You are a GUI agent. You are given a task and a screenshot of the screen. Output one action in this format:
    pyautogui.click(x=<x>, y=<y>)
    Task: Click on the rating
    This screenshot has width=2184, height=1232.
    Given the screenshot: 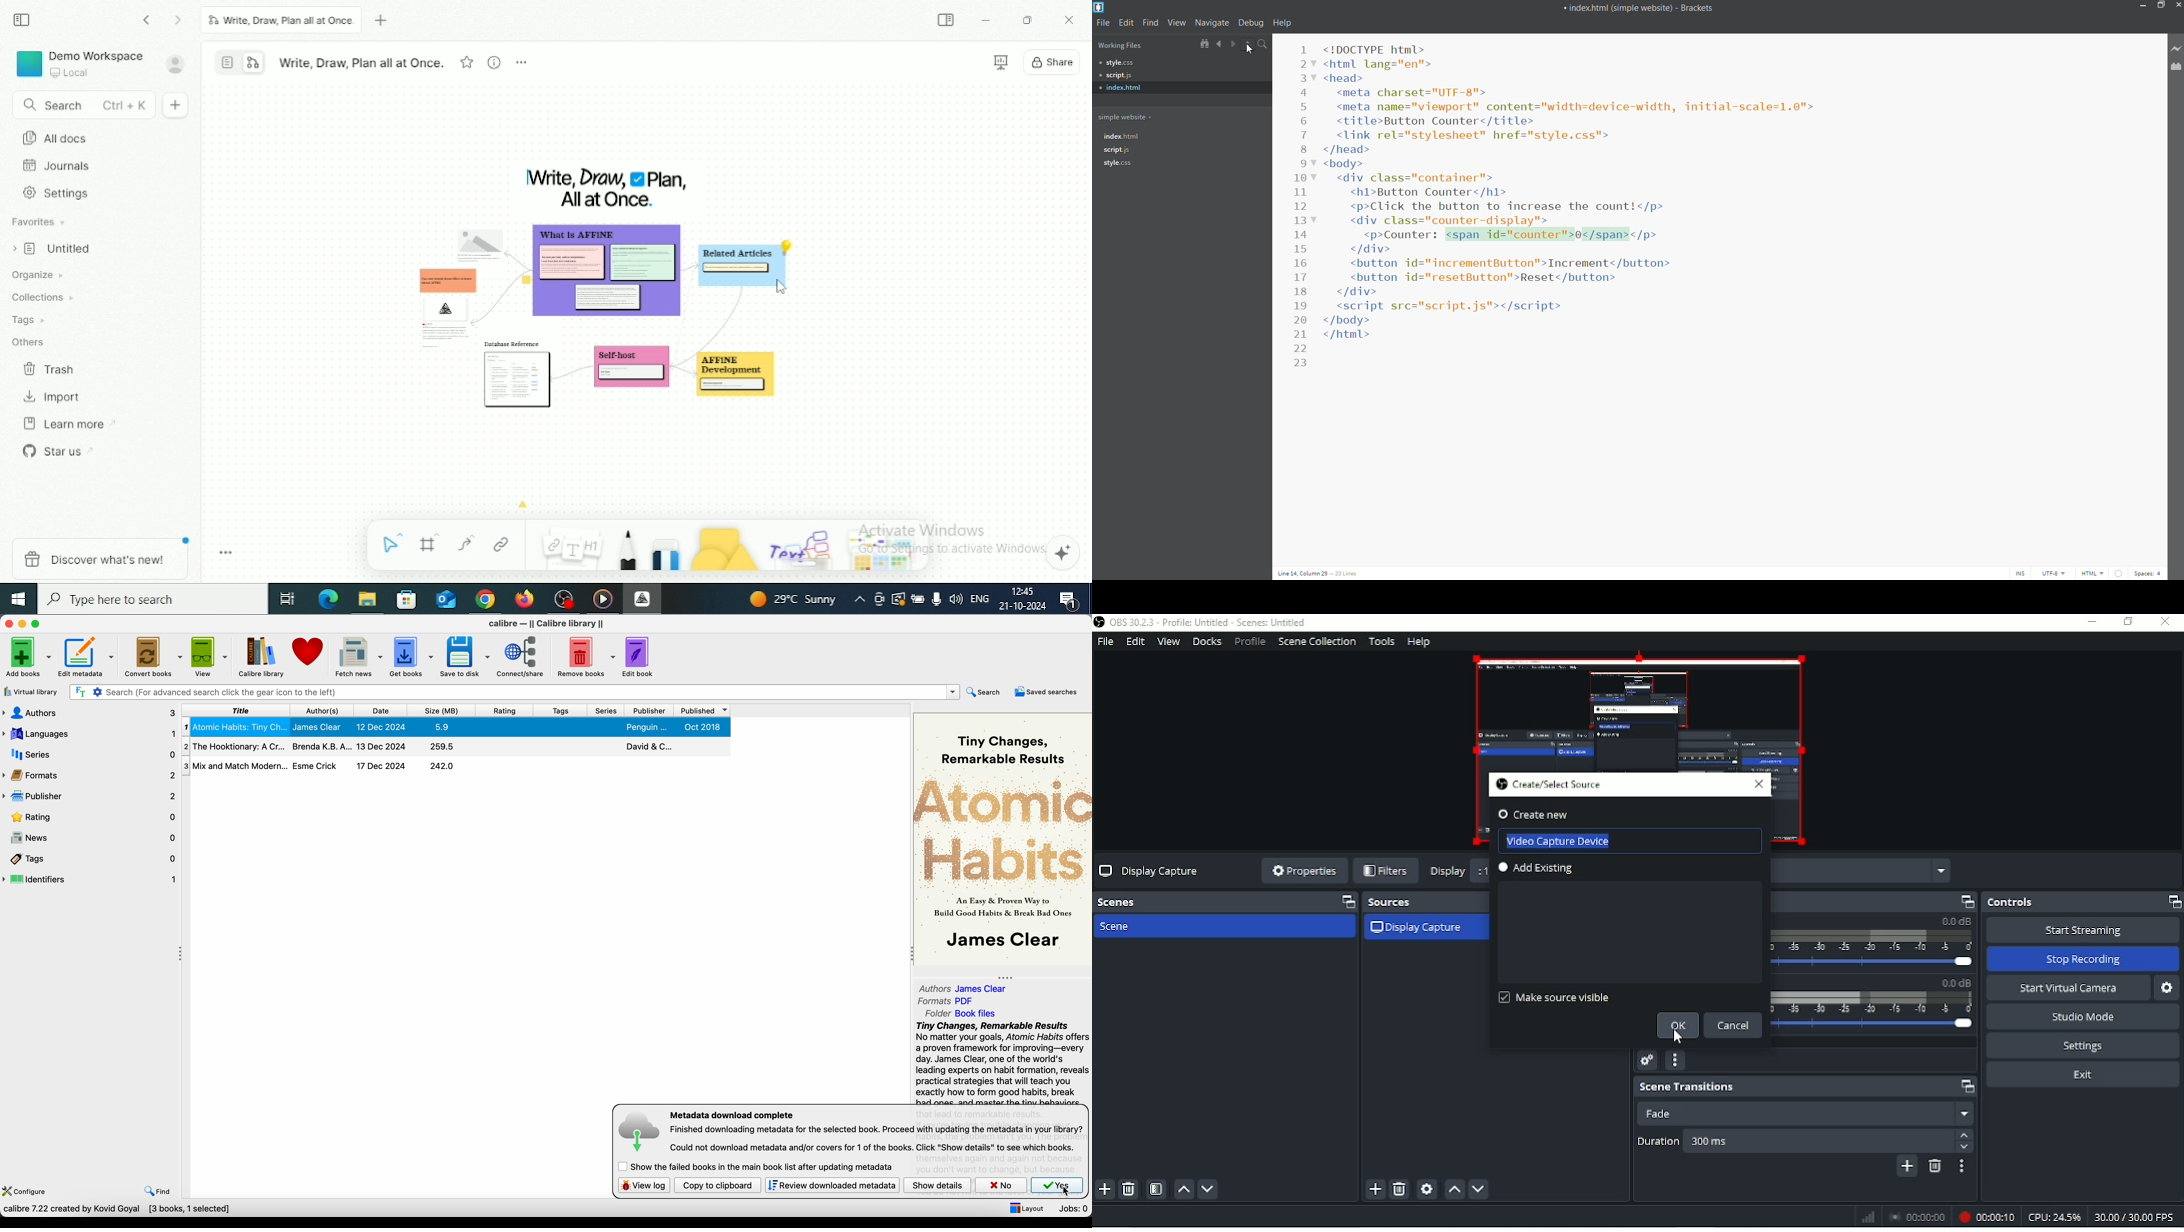 What is the action you would take?
    pyautogui.click(x=505, y=710)
    